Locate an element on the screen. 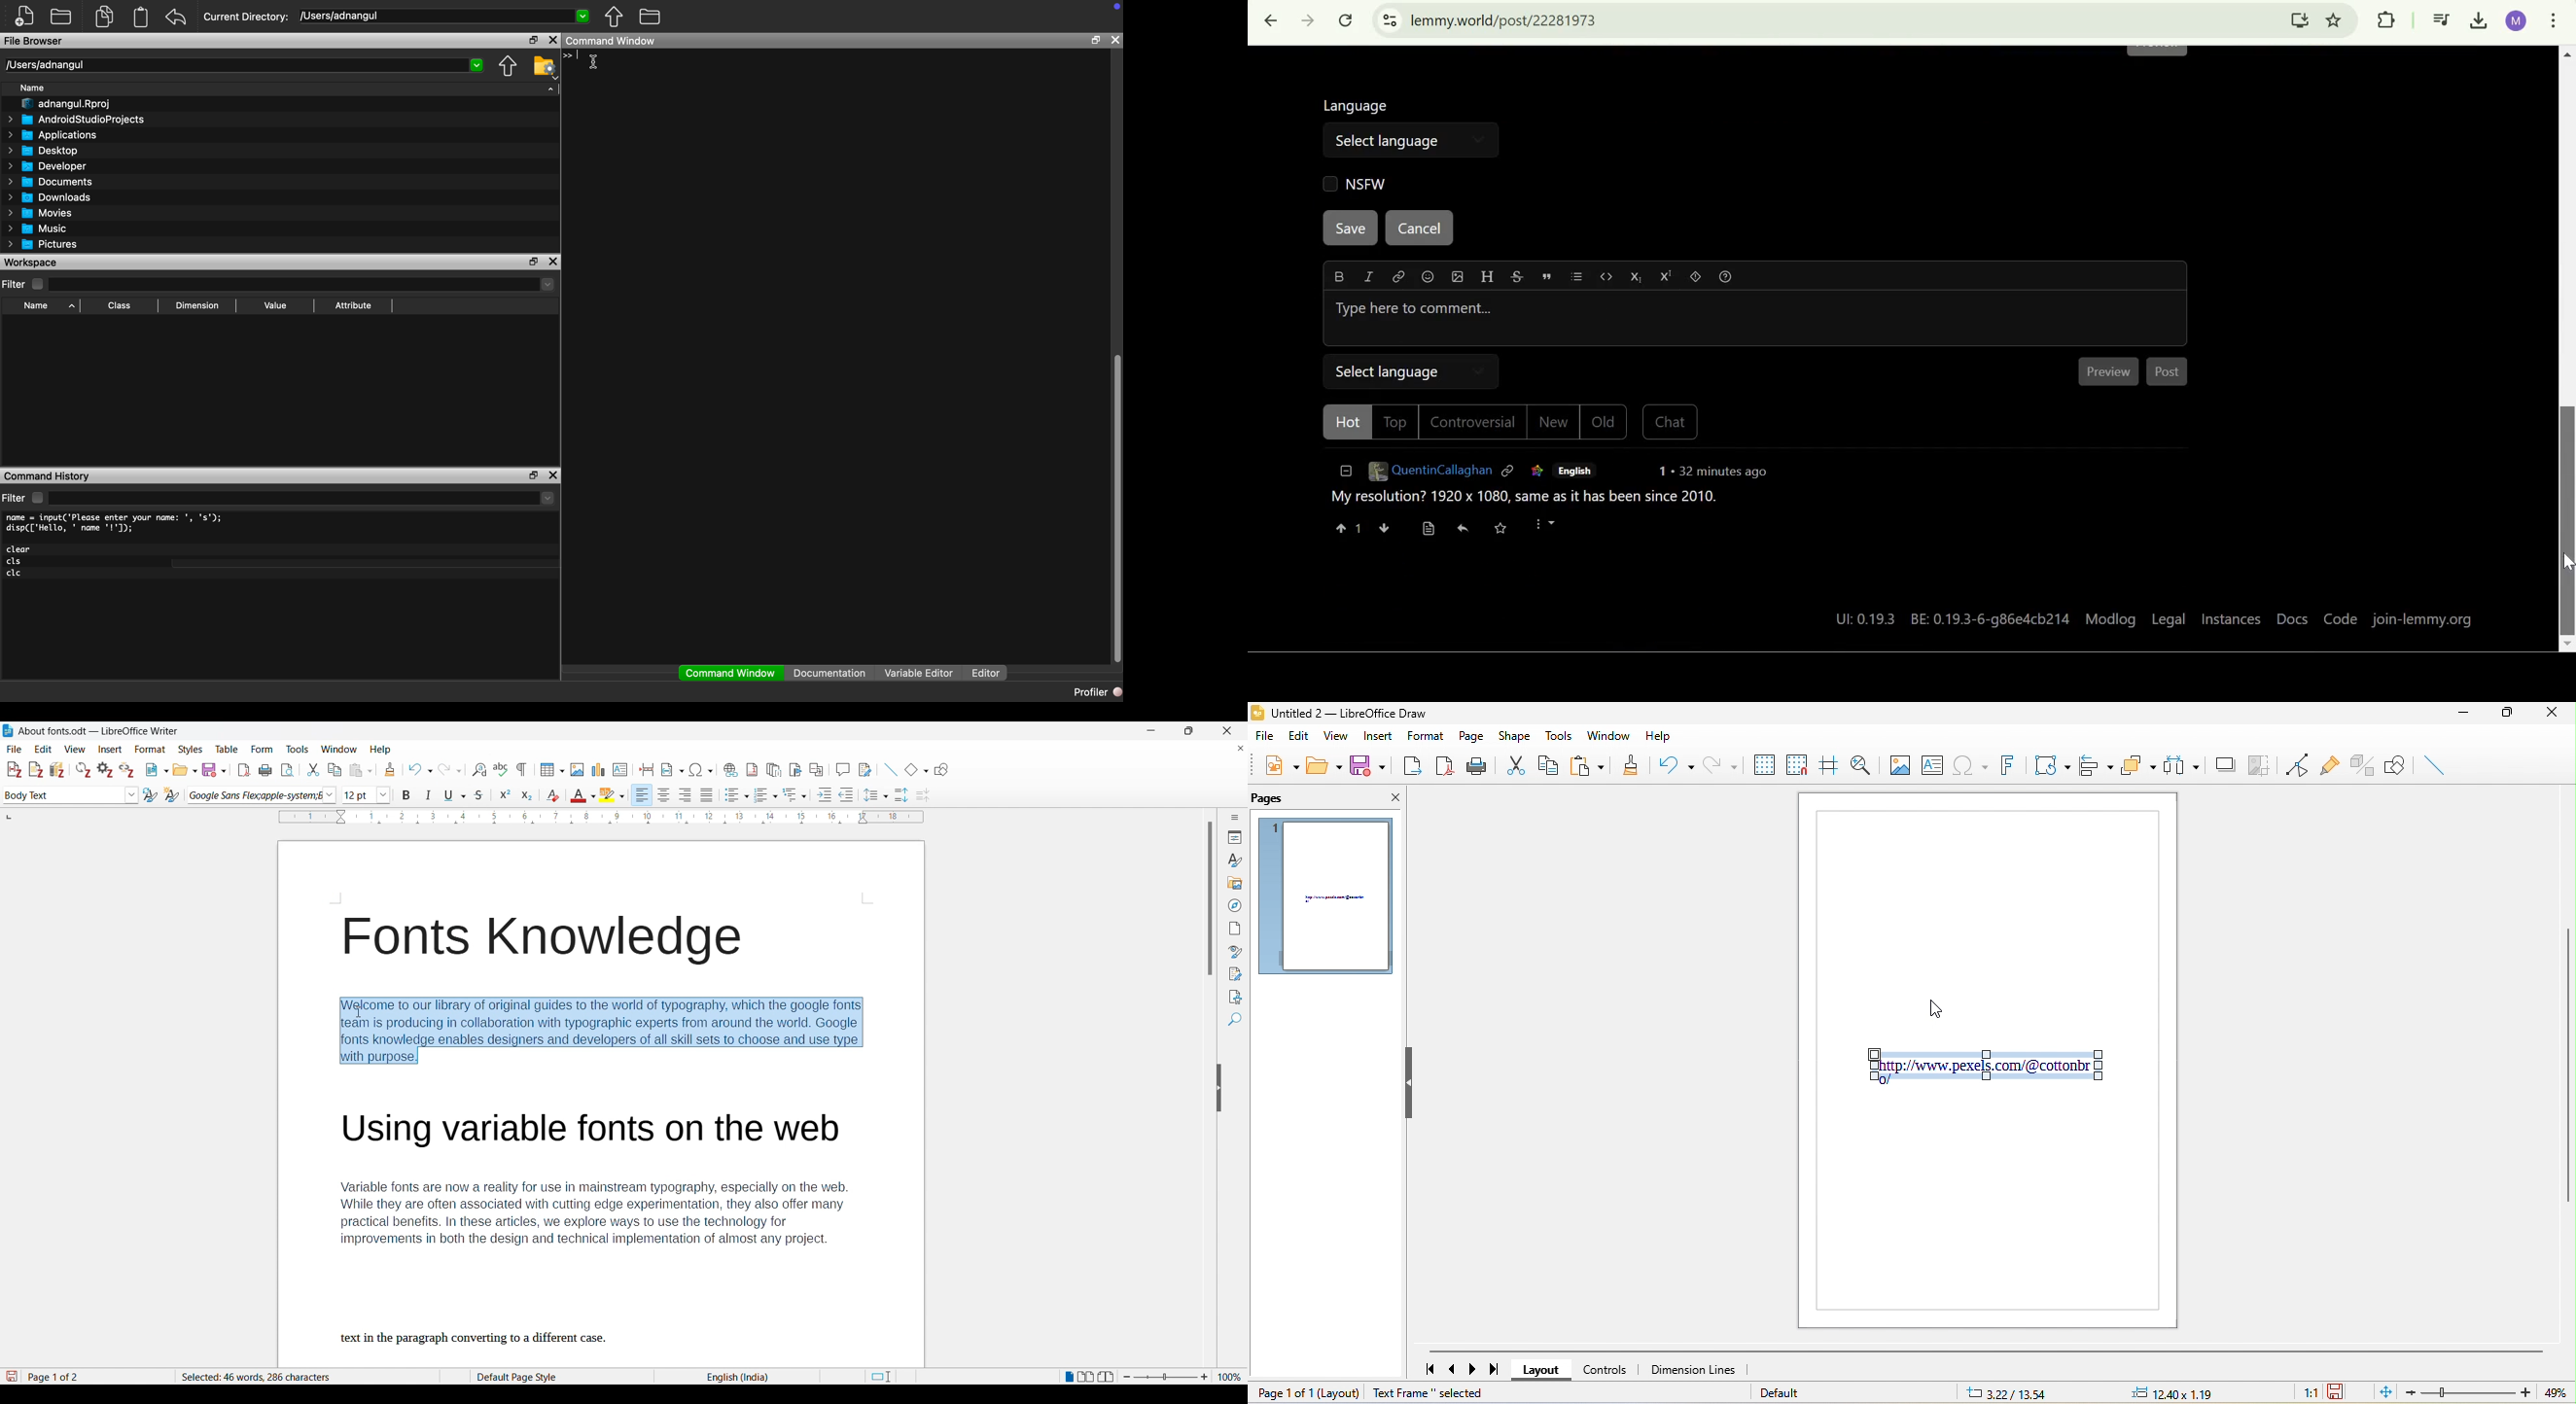 The image size is (2576, 1428). last page is located at coordinates (1497, 1371).